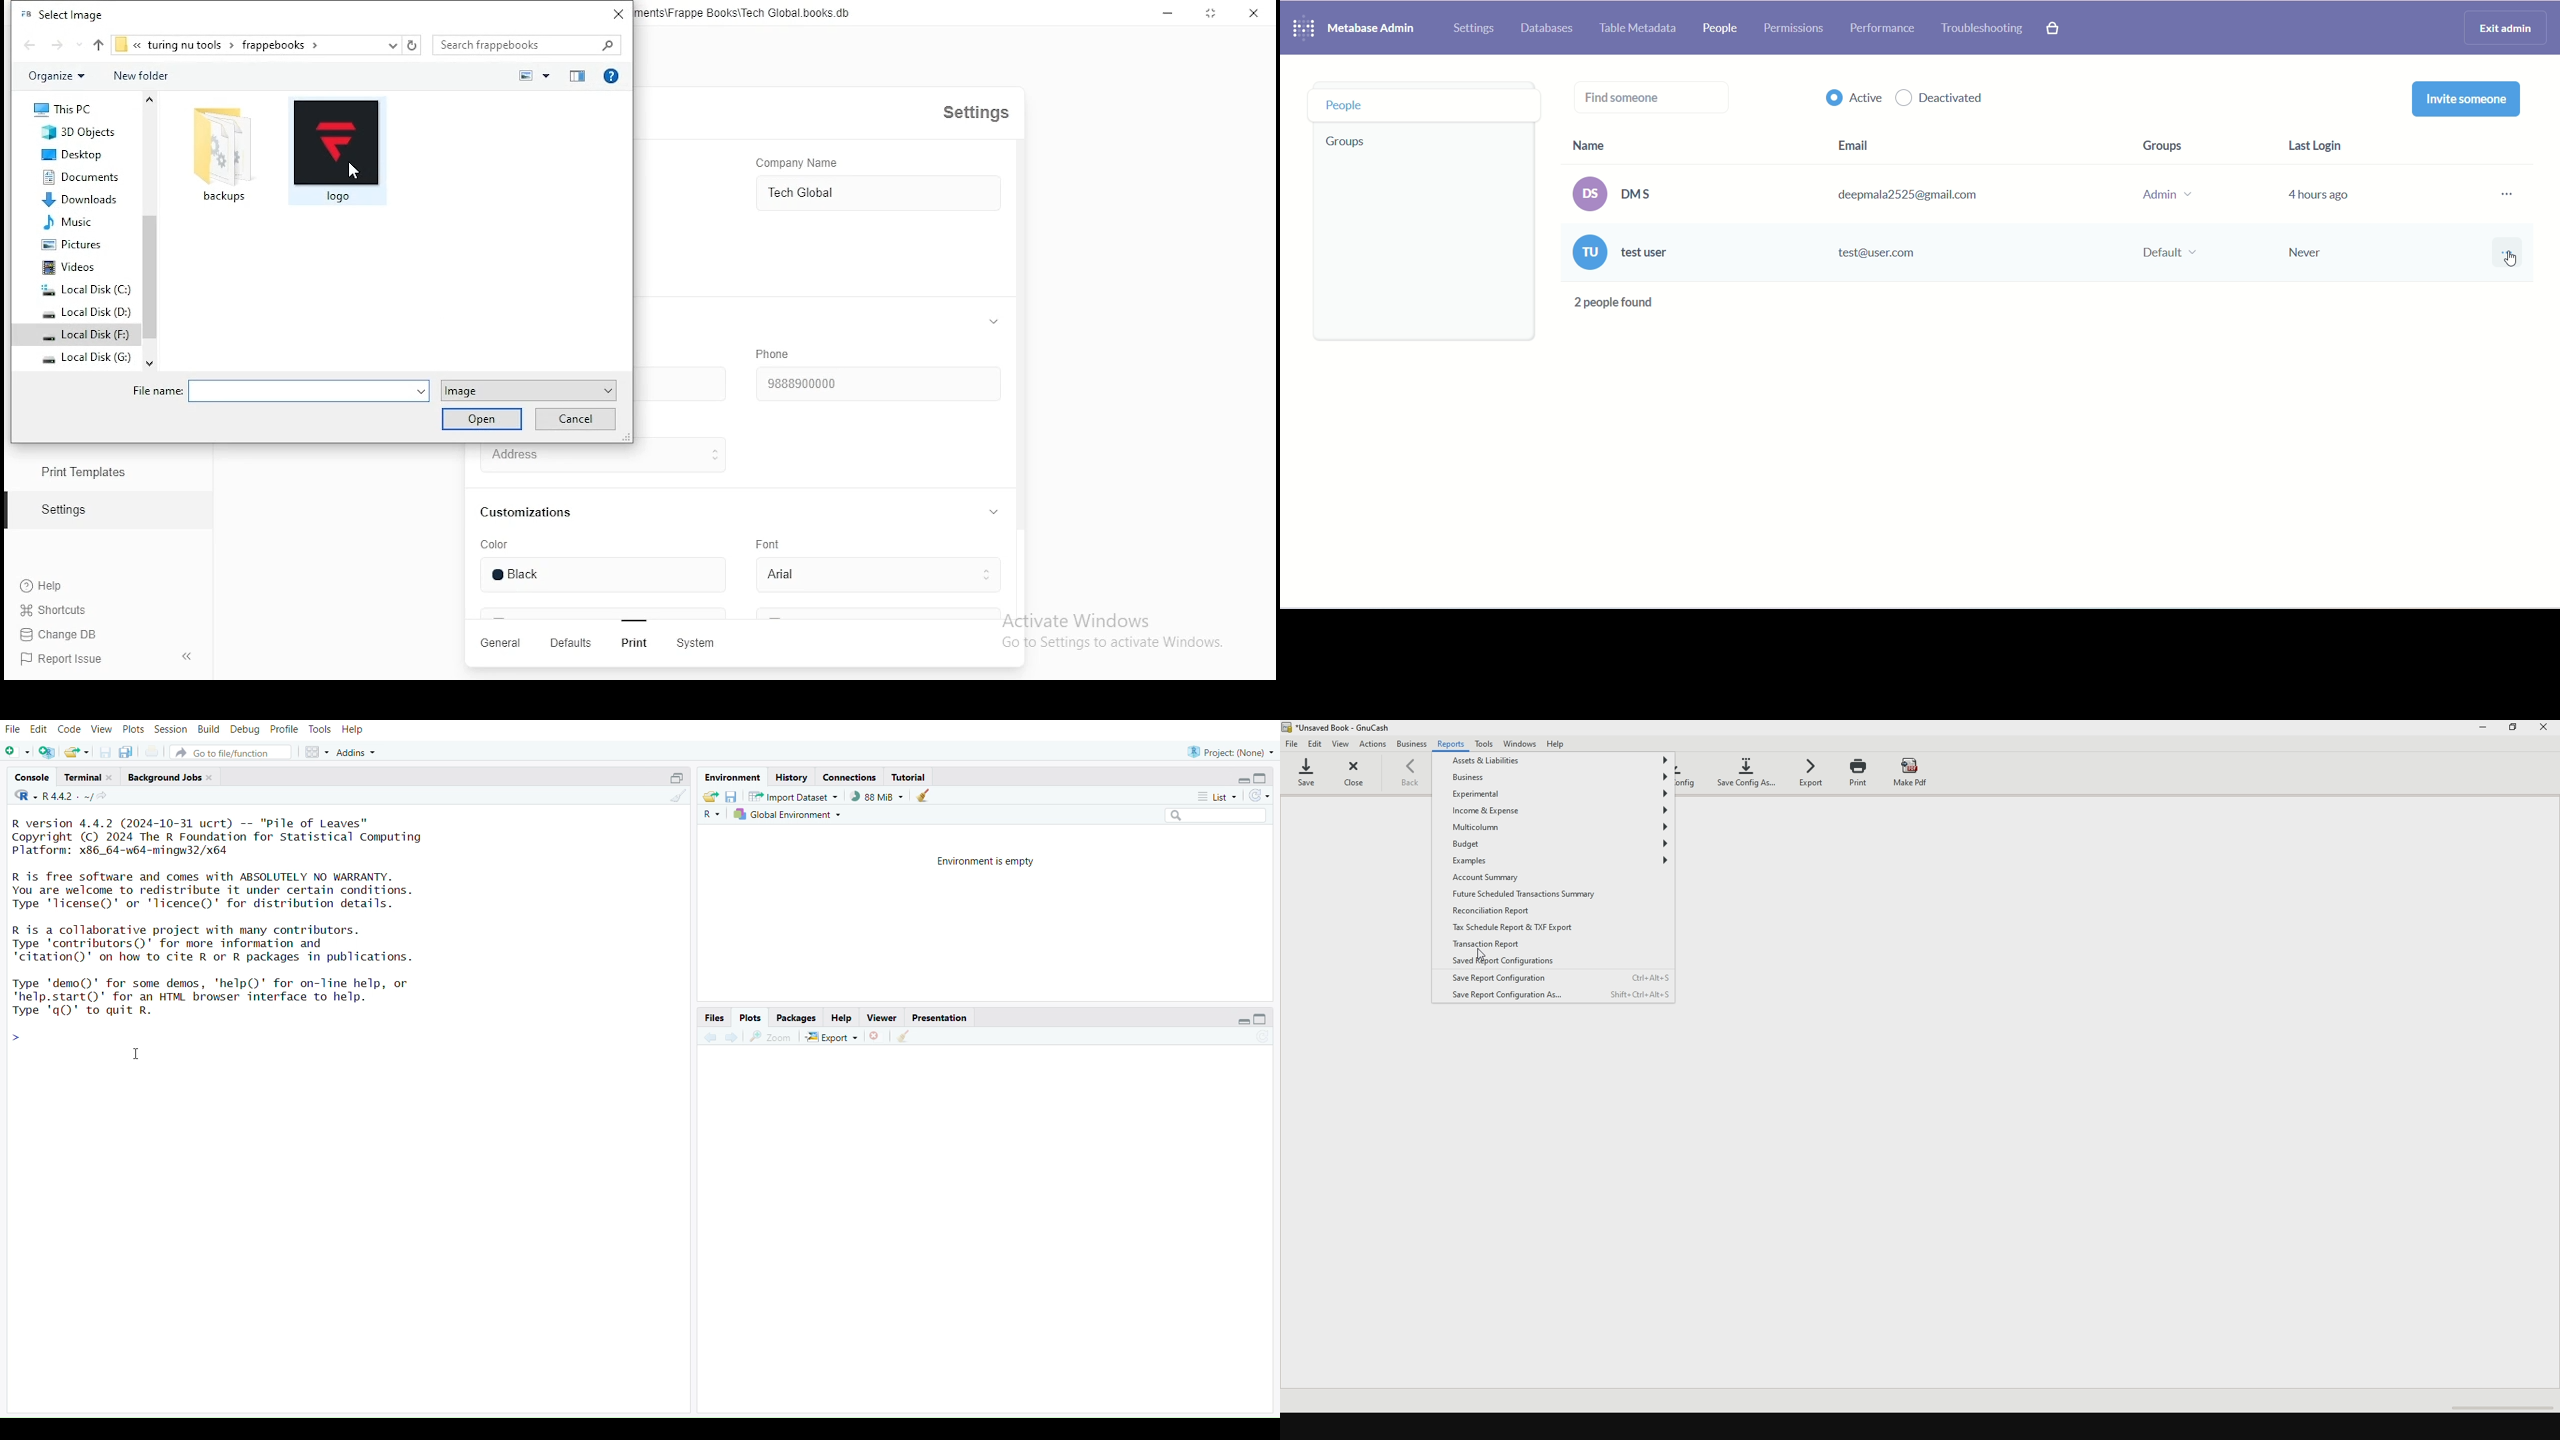  Describe the element at coordinates (923, 797) in the screenshot. I see `clear all objects` at that location.